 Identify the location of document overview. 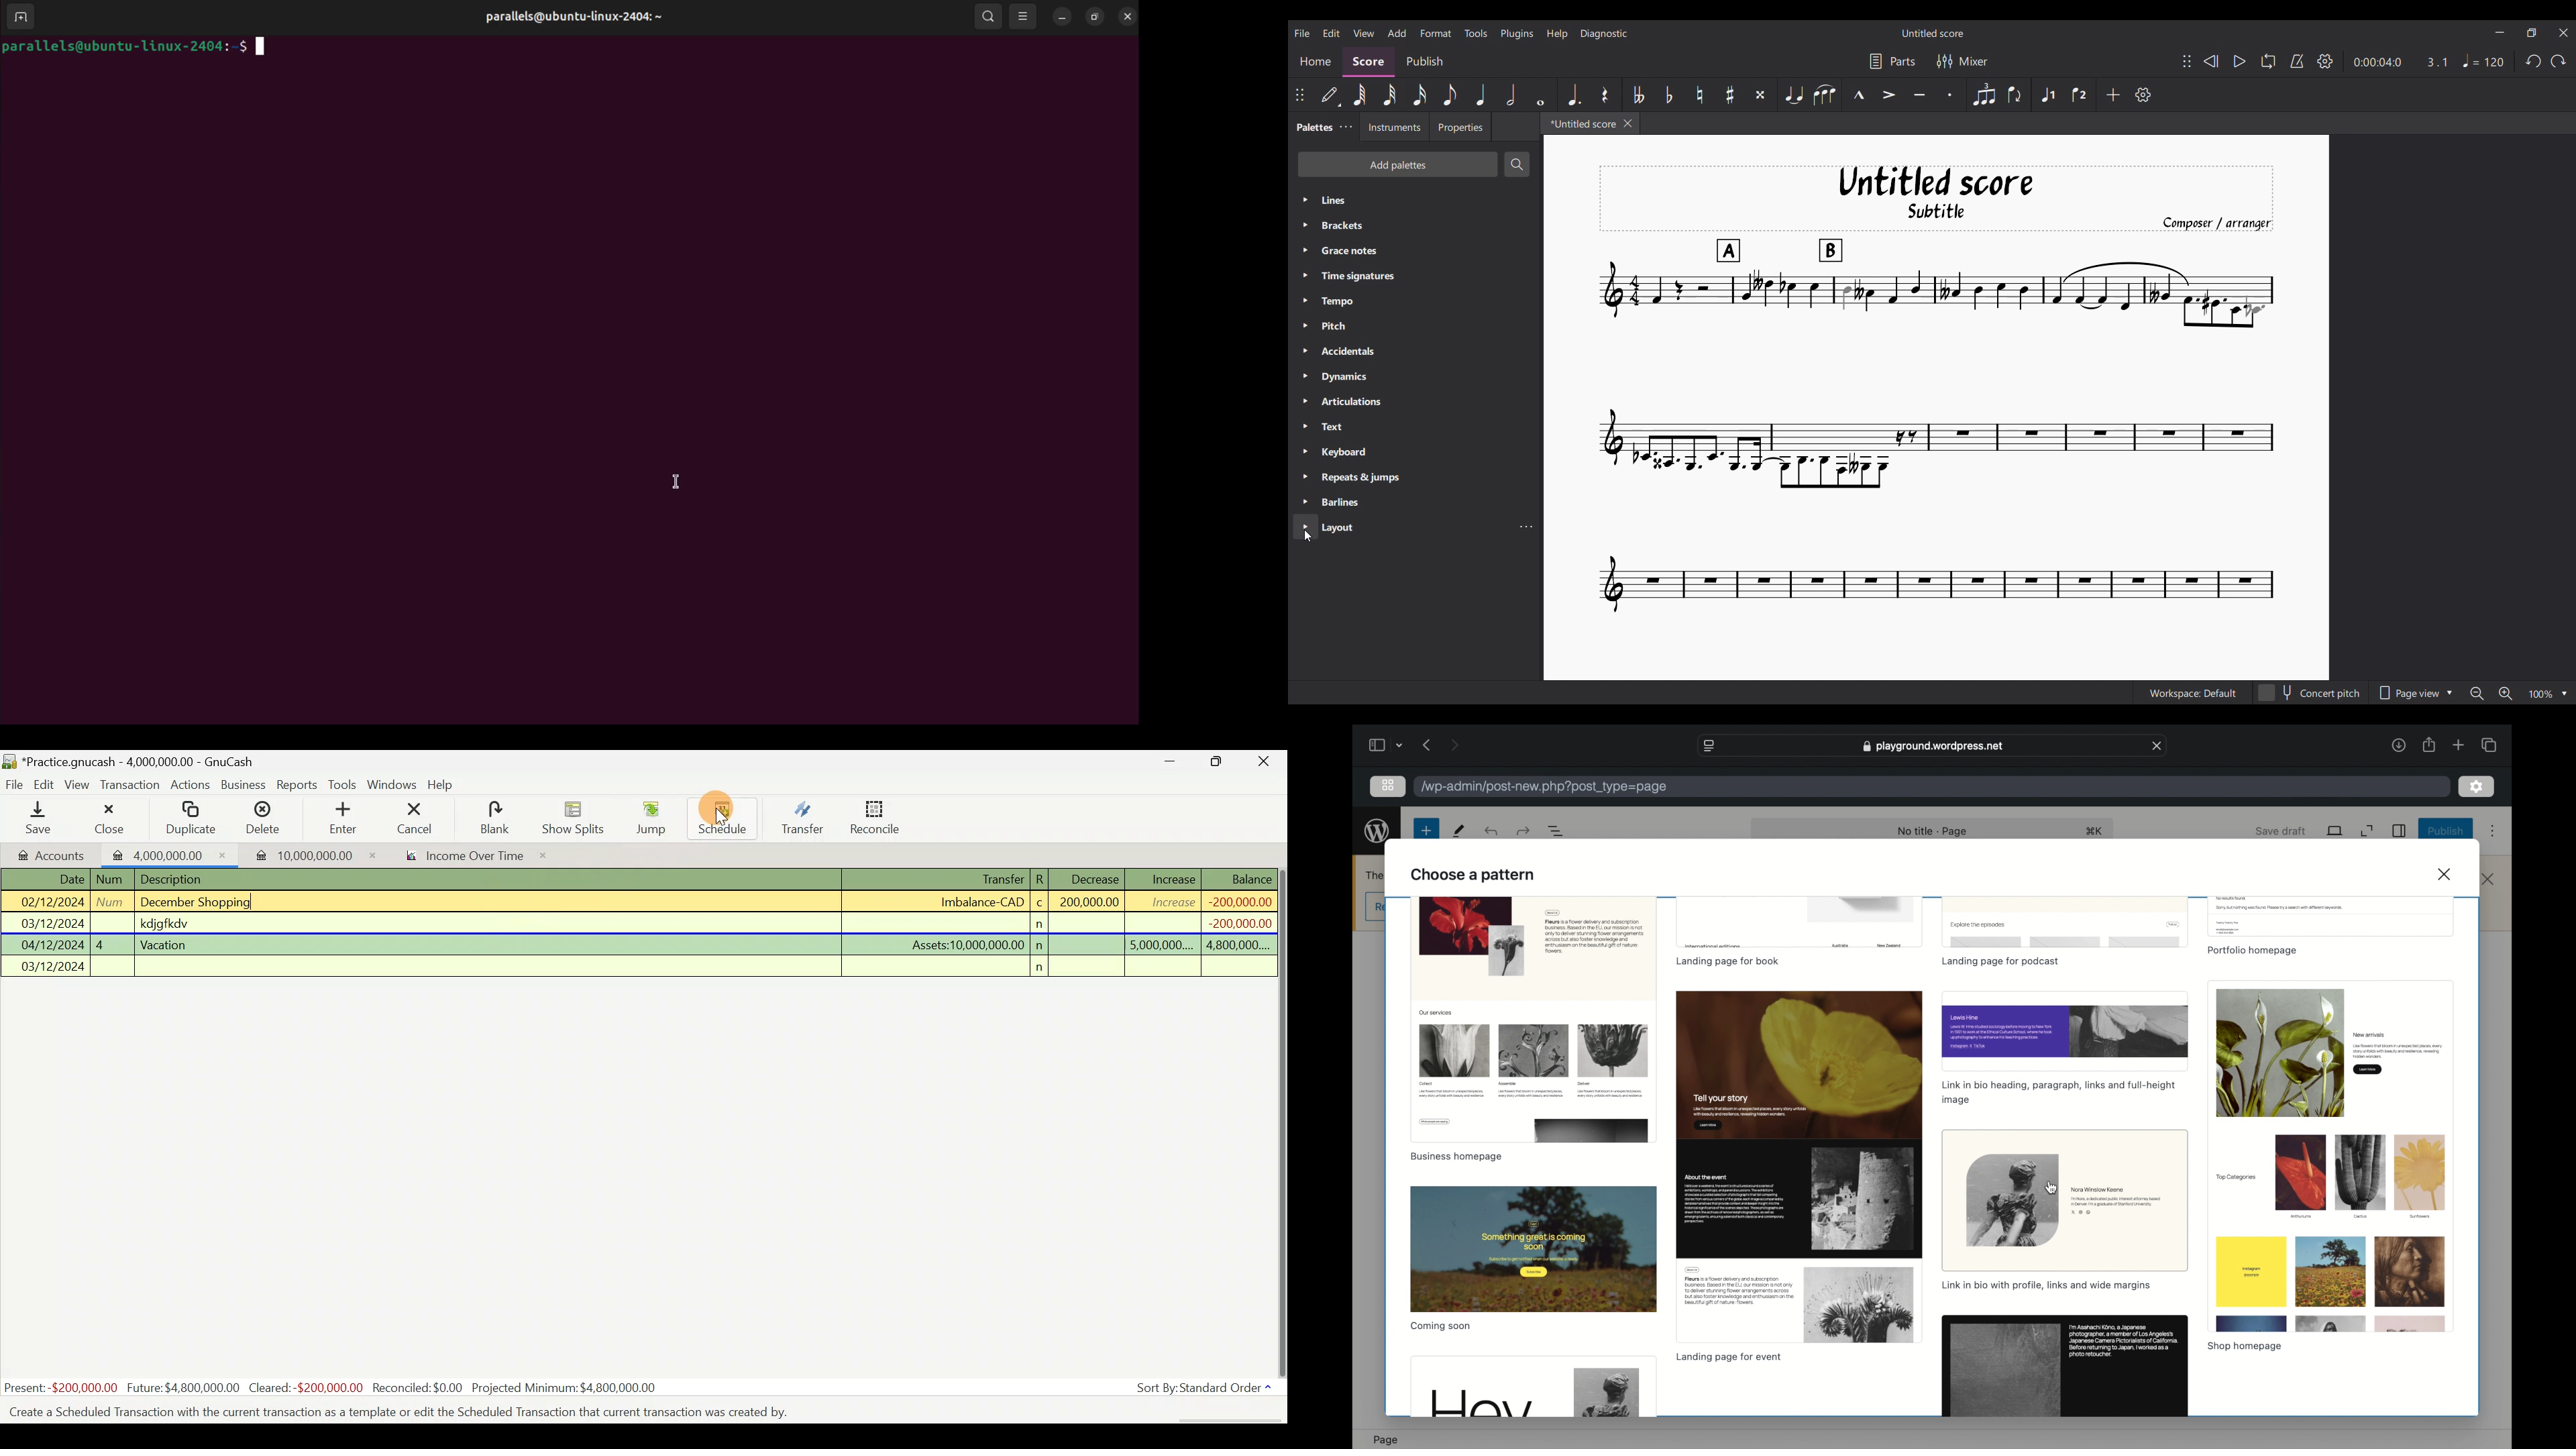
(1556, 830).